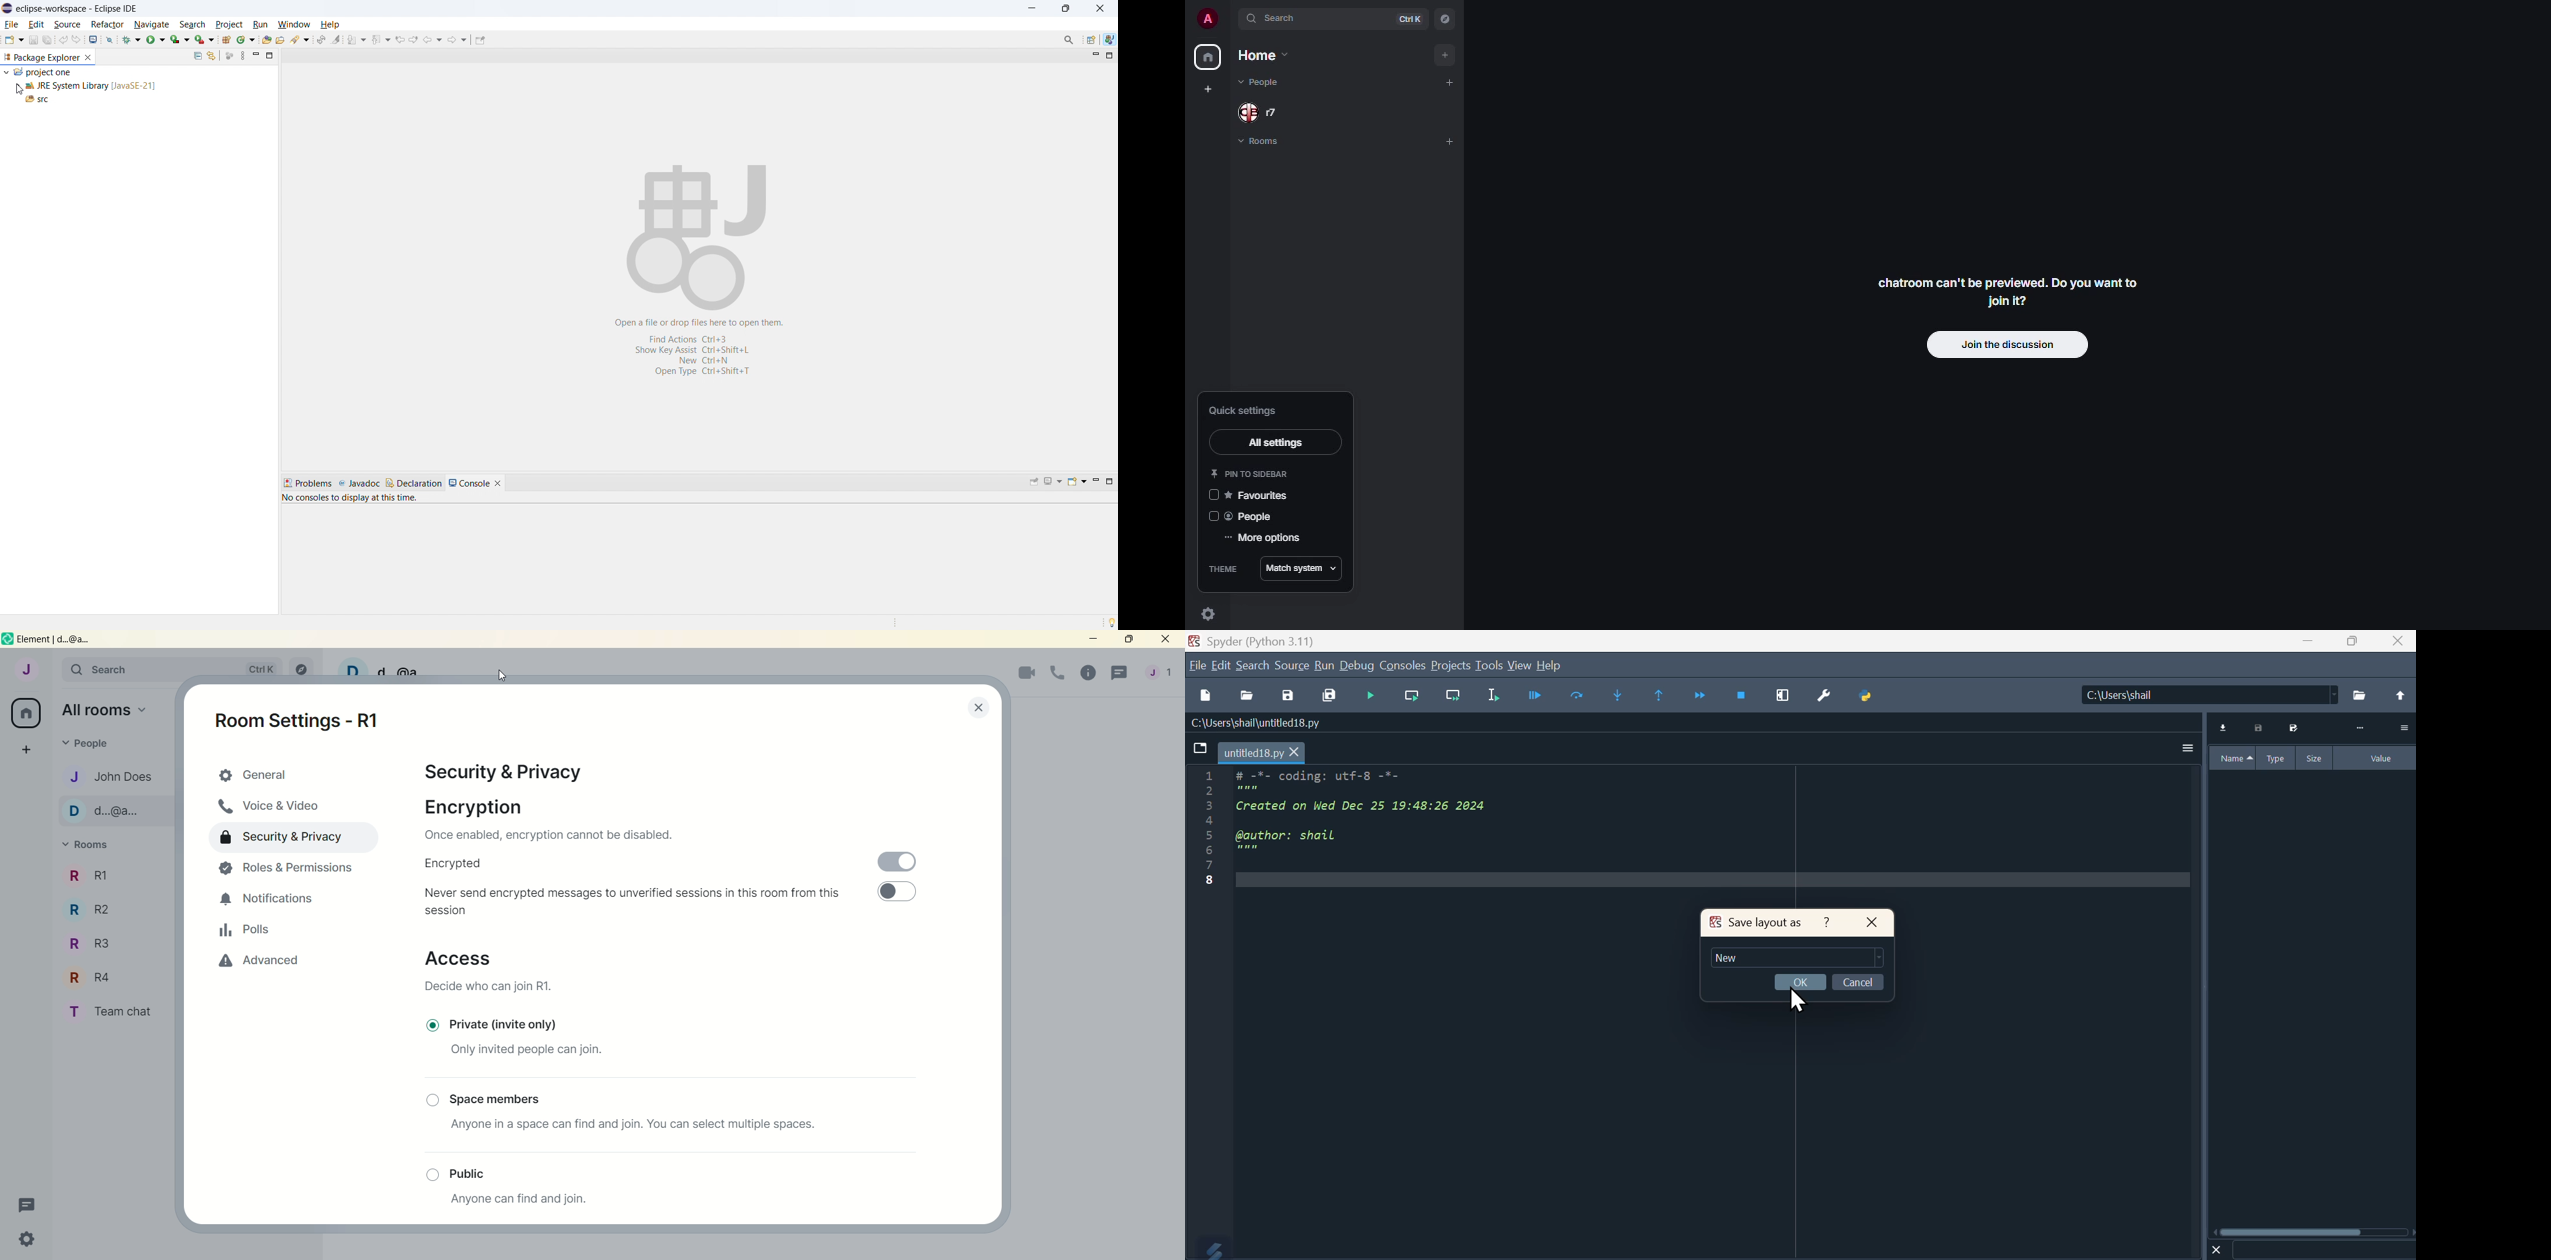 This screenshot has width=2576, height=1260. What do you see at coordinates (2353, 641) in the screenshot?
I see `Maximize` at bounding box center [2353, 641].